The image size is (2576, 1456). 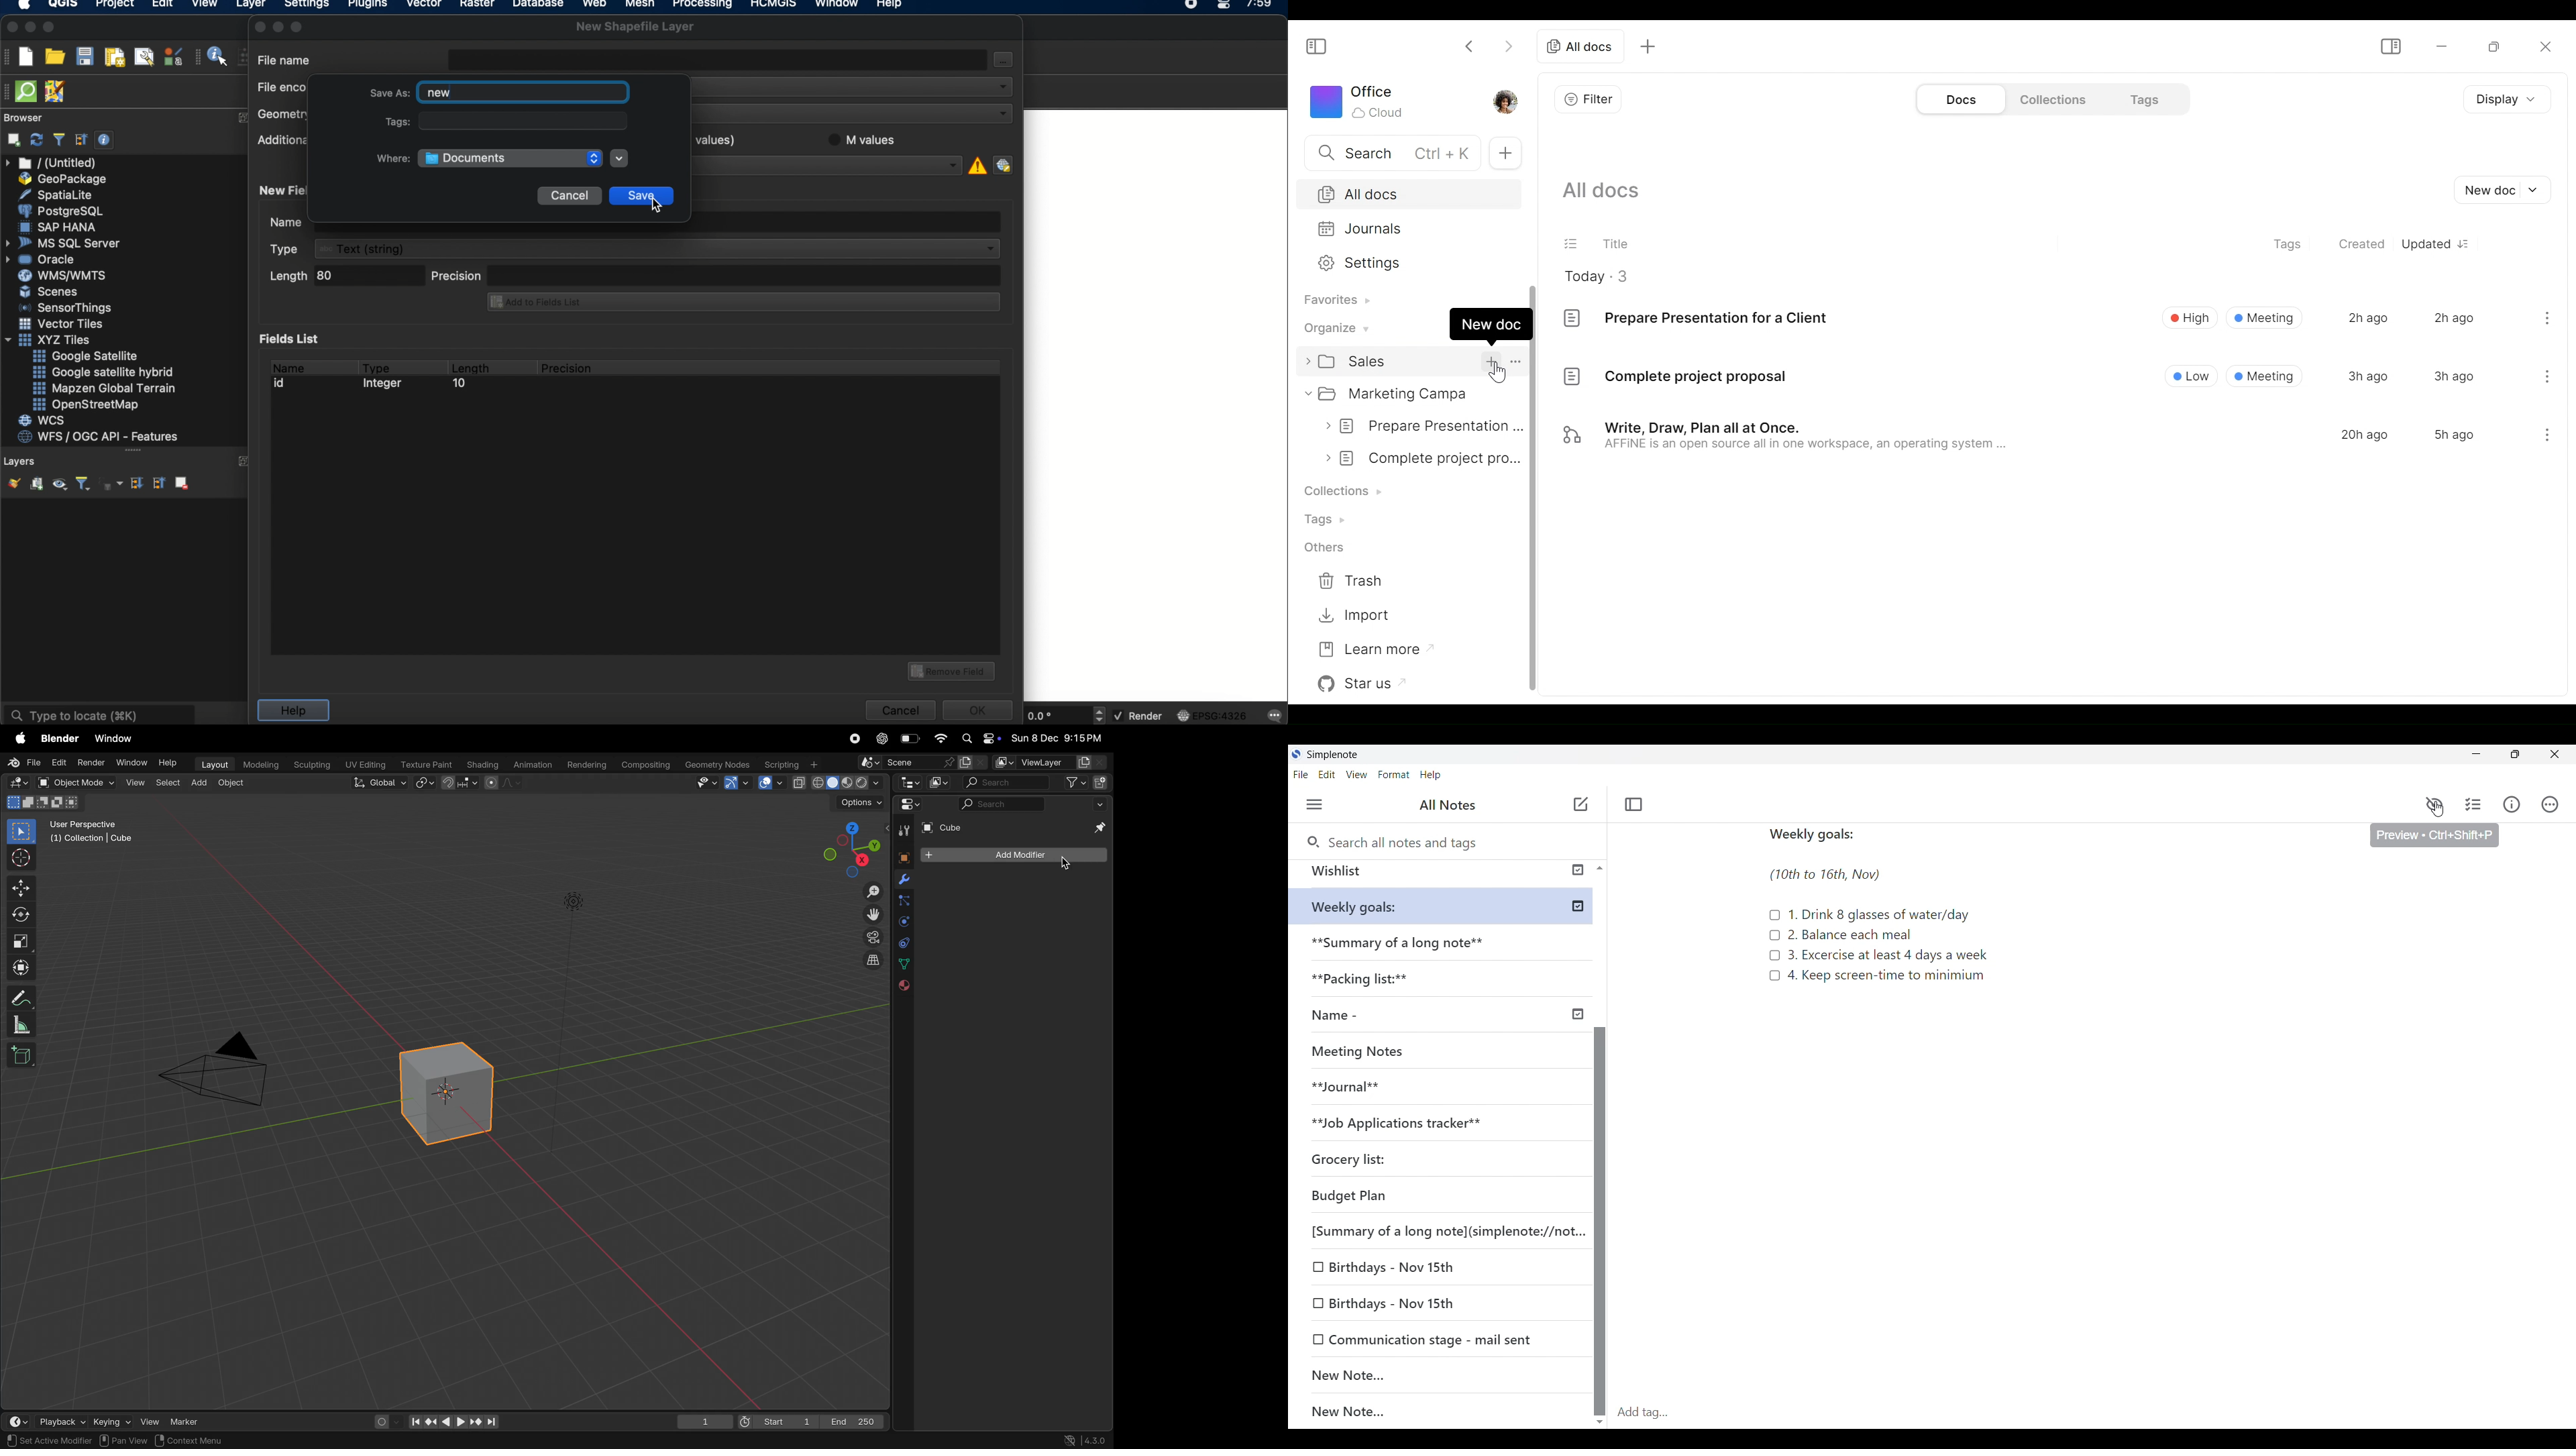 I want to click on type, so click(x=377, y=366).